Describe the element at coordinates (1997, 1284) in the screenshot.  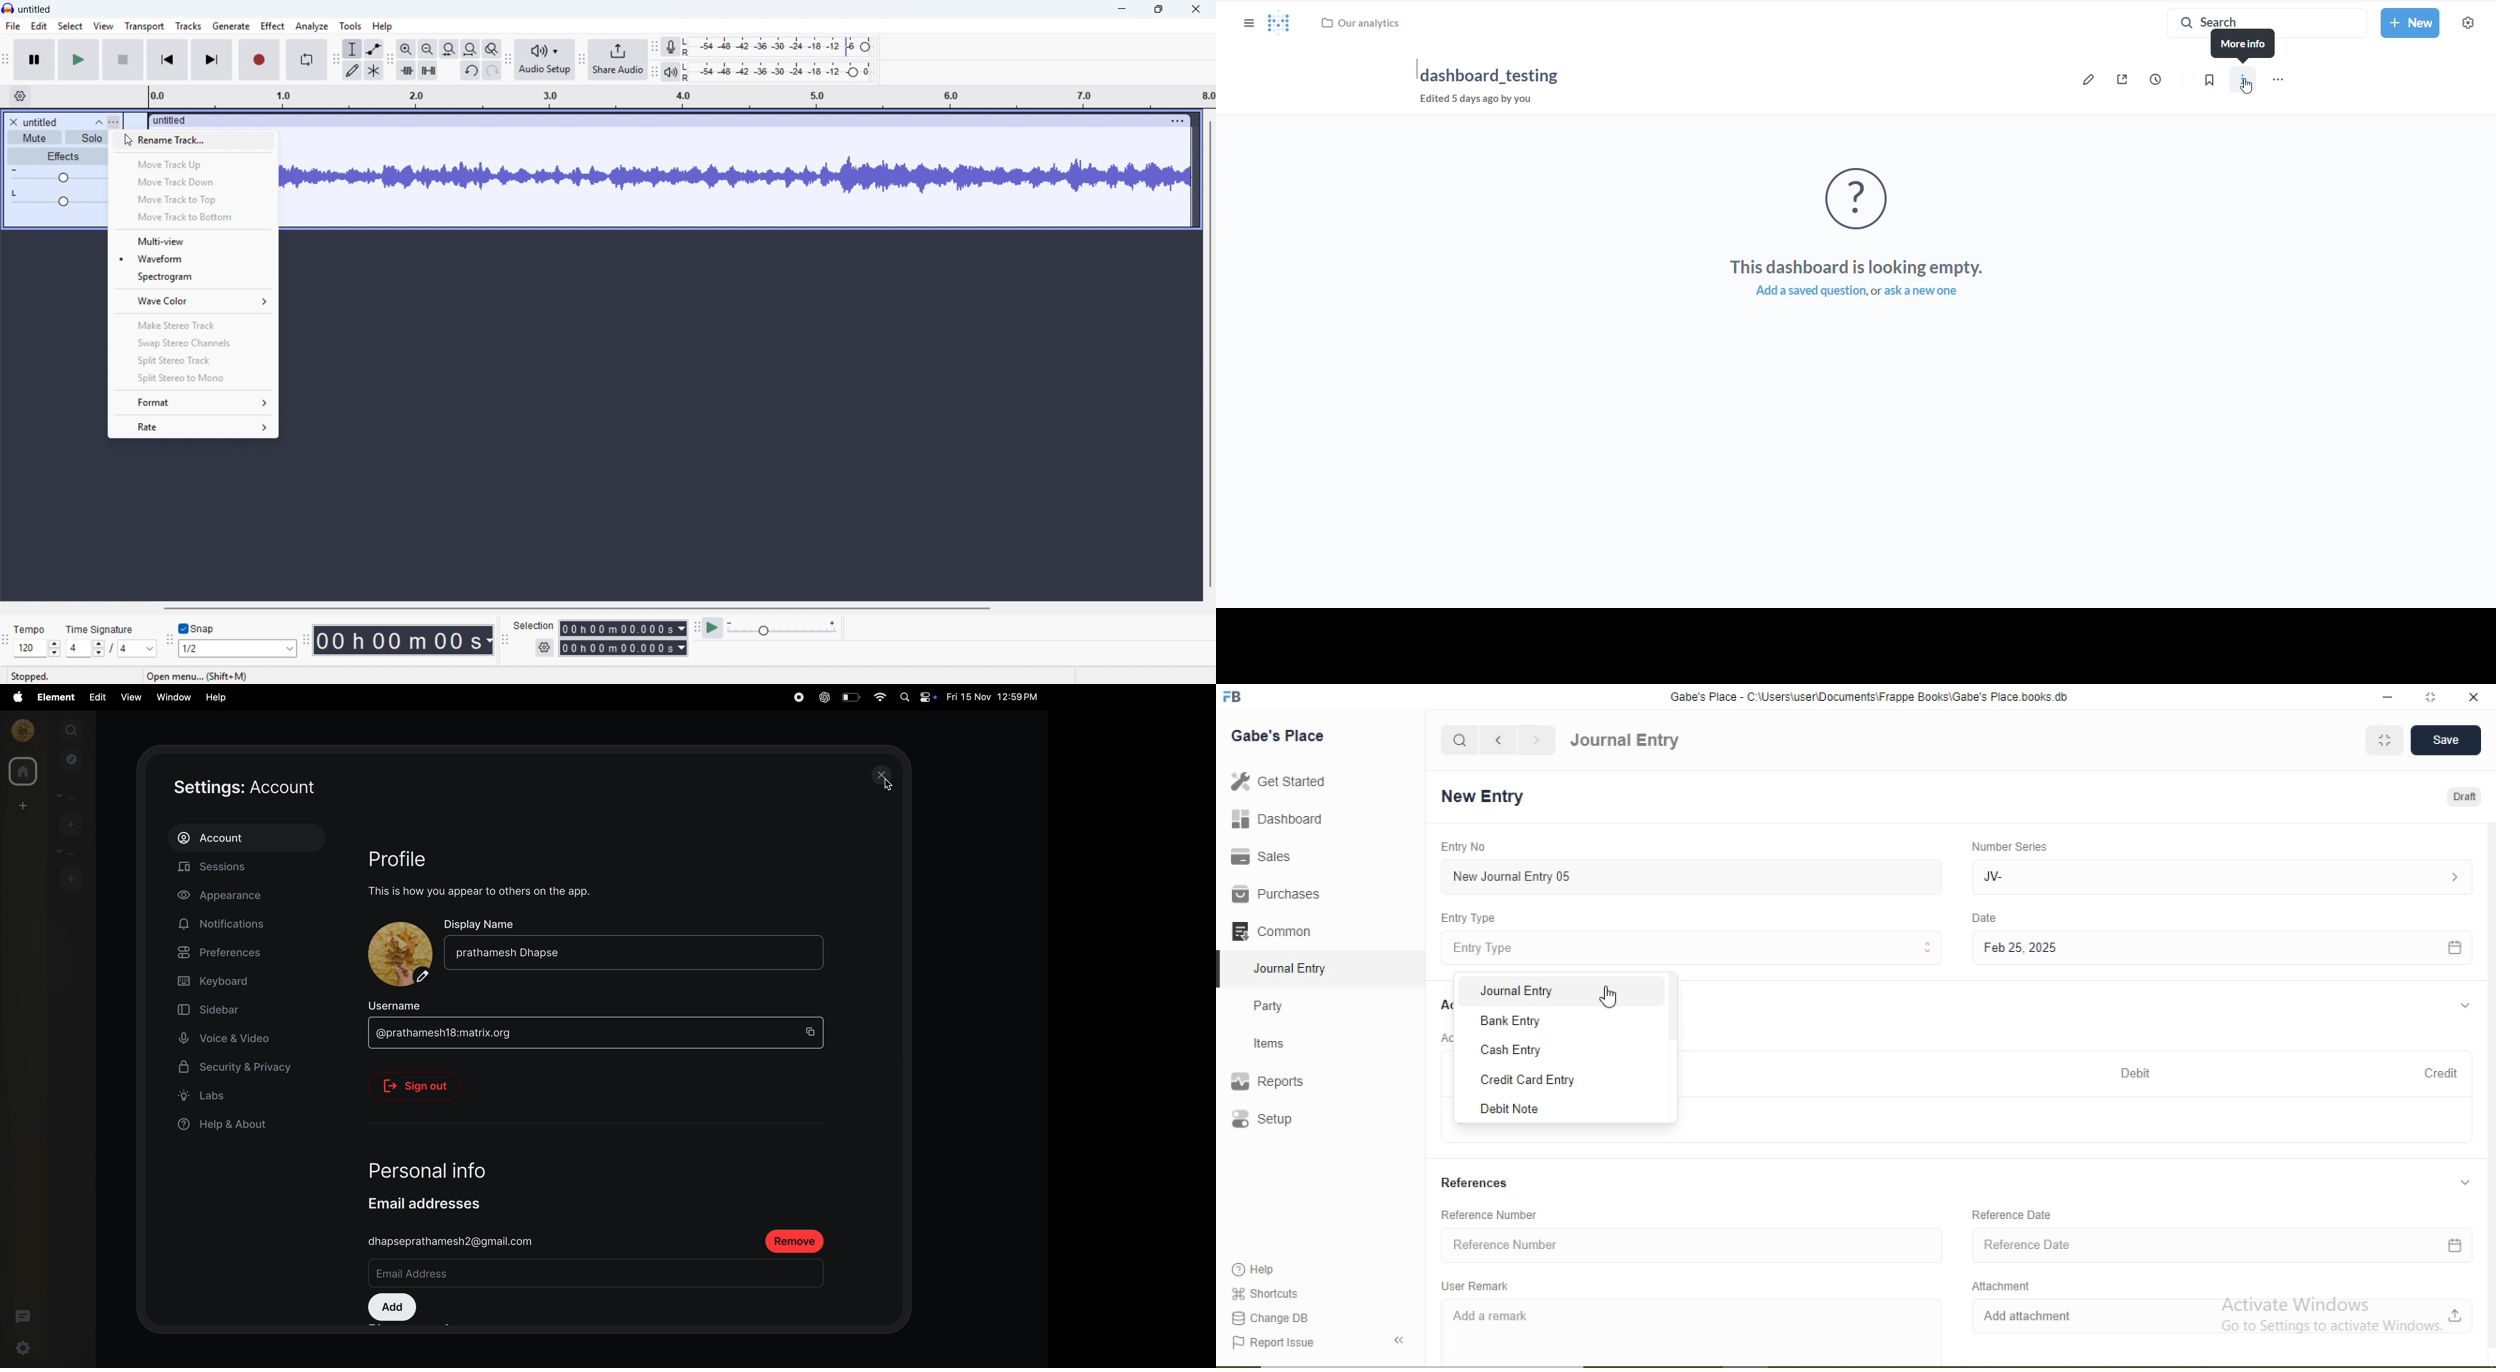
I see `Attachment` at that location.